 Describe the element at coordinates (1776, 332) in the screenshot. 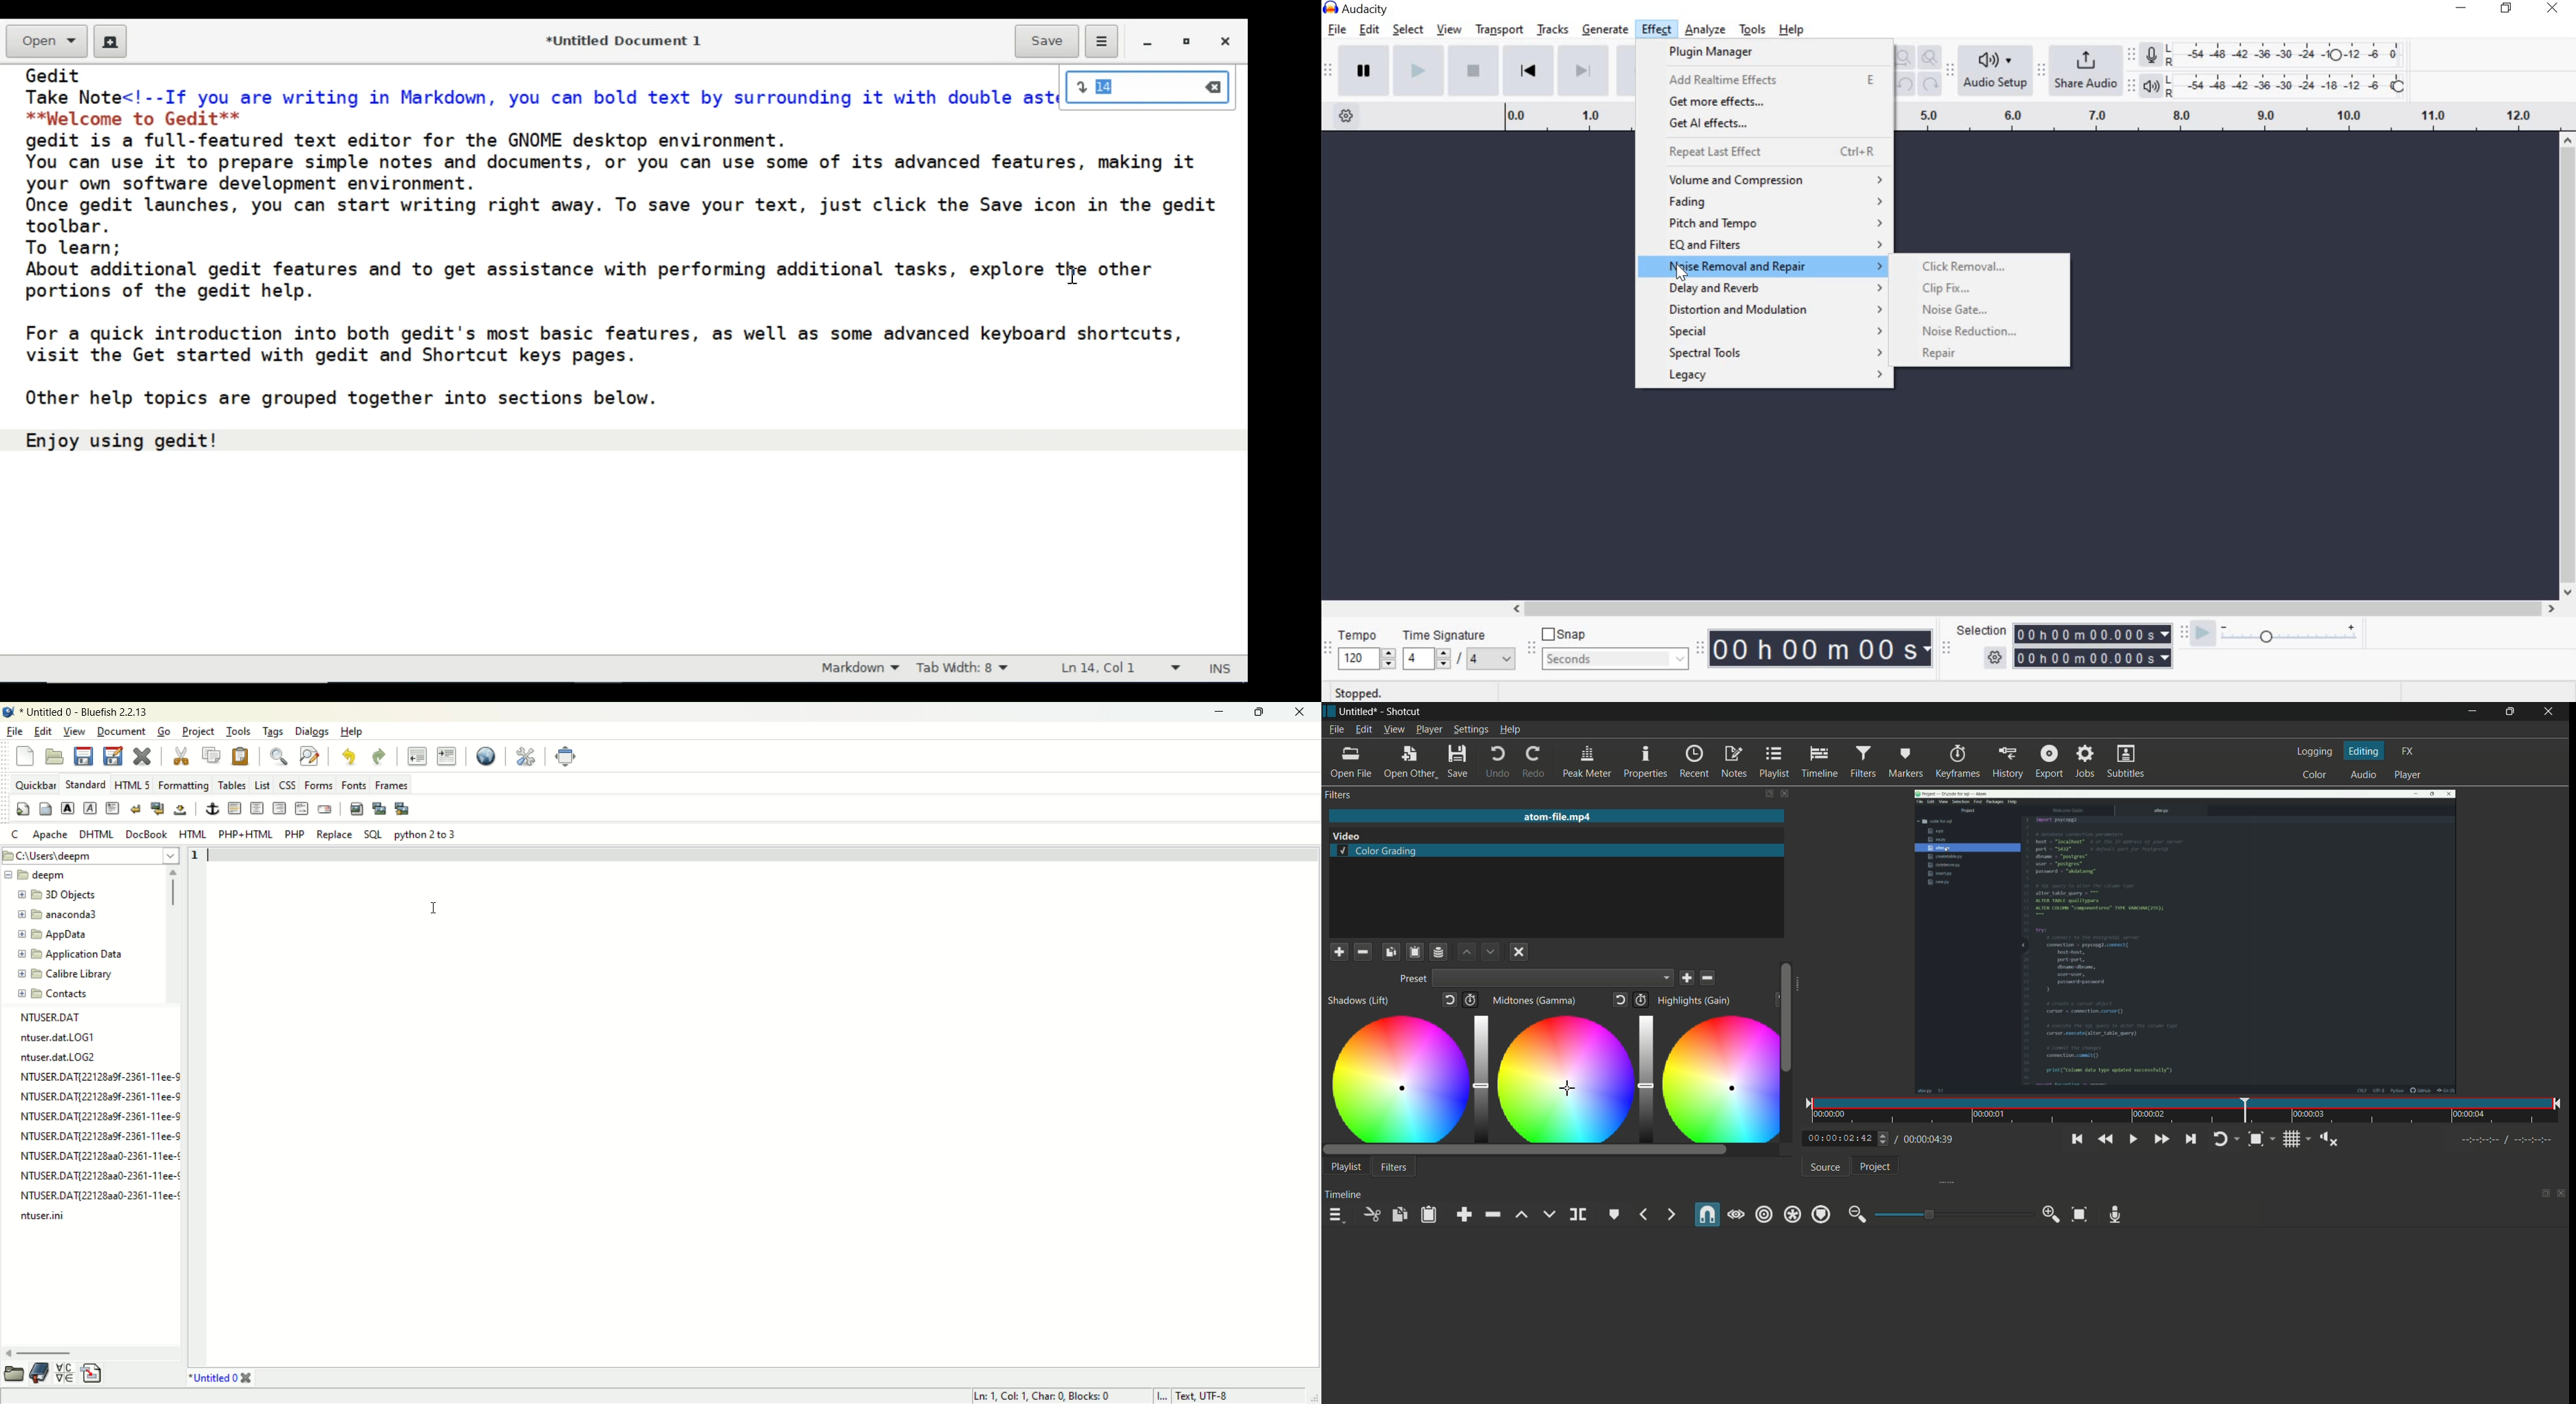

I see `special` at that location.